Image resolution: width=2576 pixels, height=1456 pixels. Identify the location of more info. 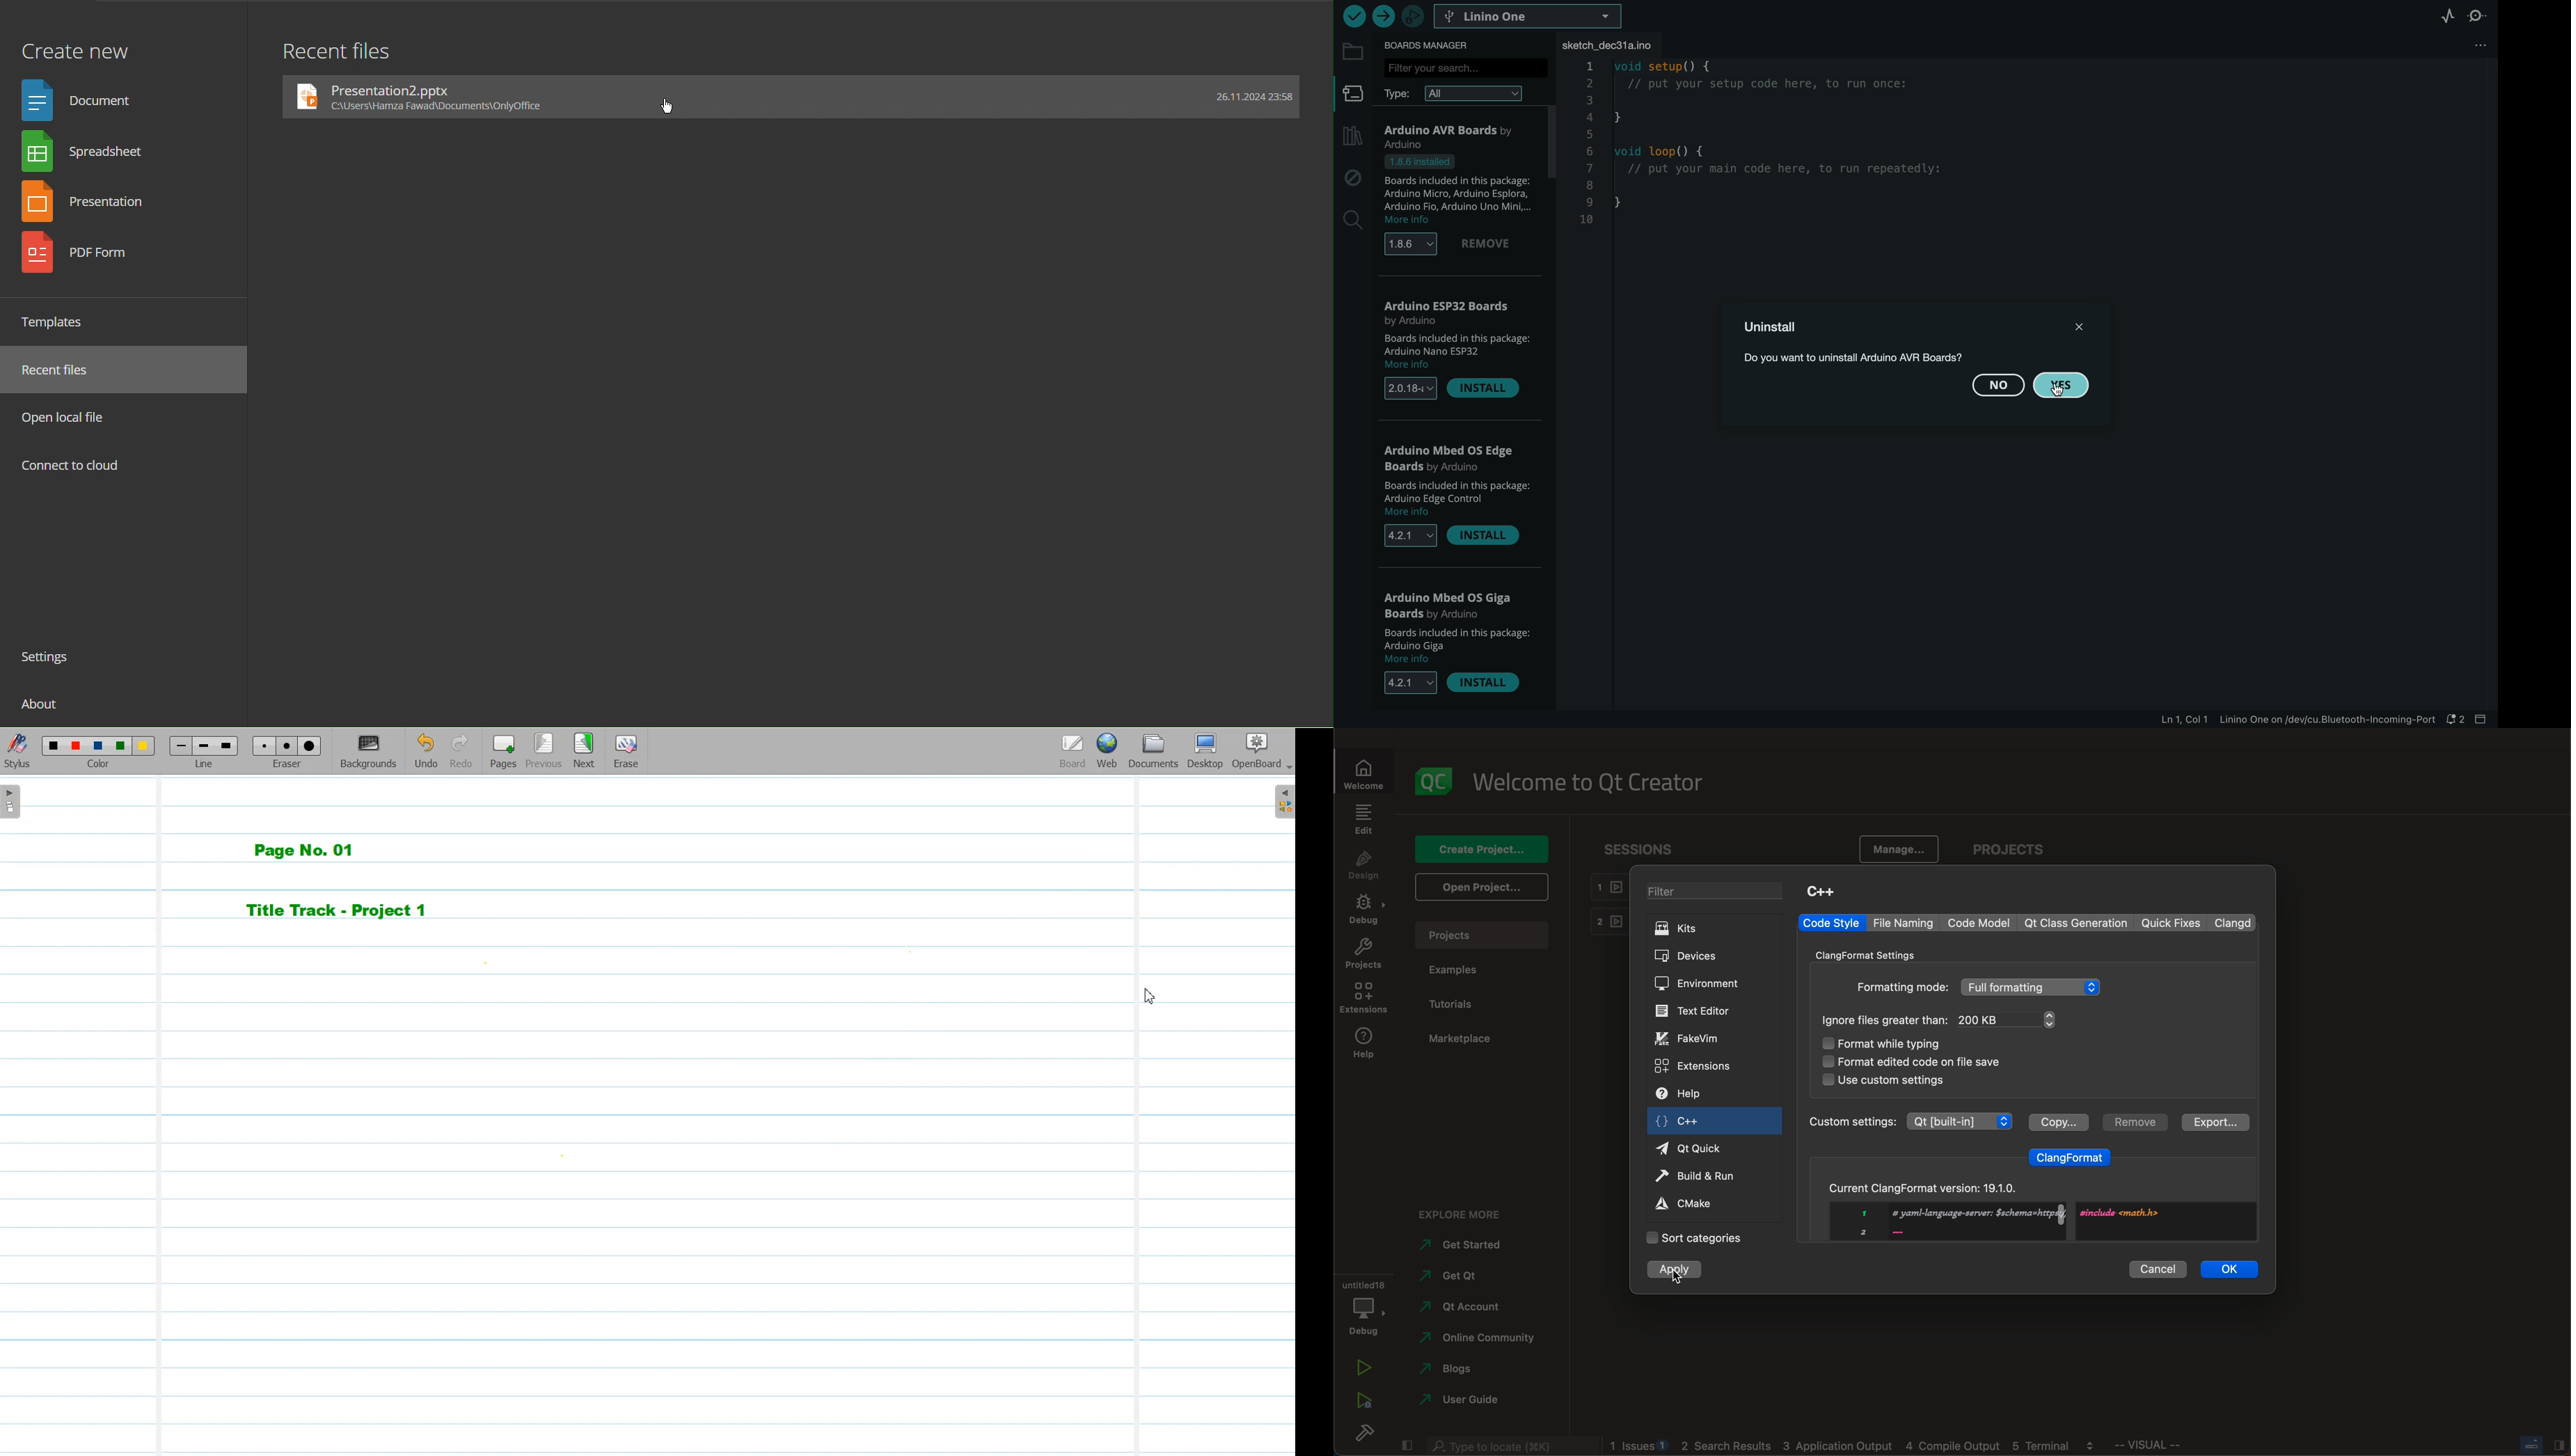
(1411, 660).